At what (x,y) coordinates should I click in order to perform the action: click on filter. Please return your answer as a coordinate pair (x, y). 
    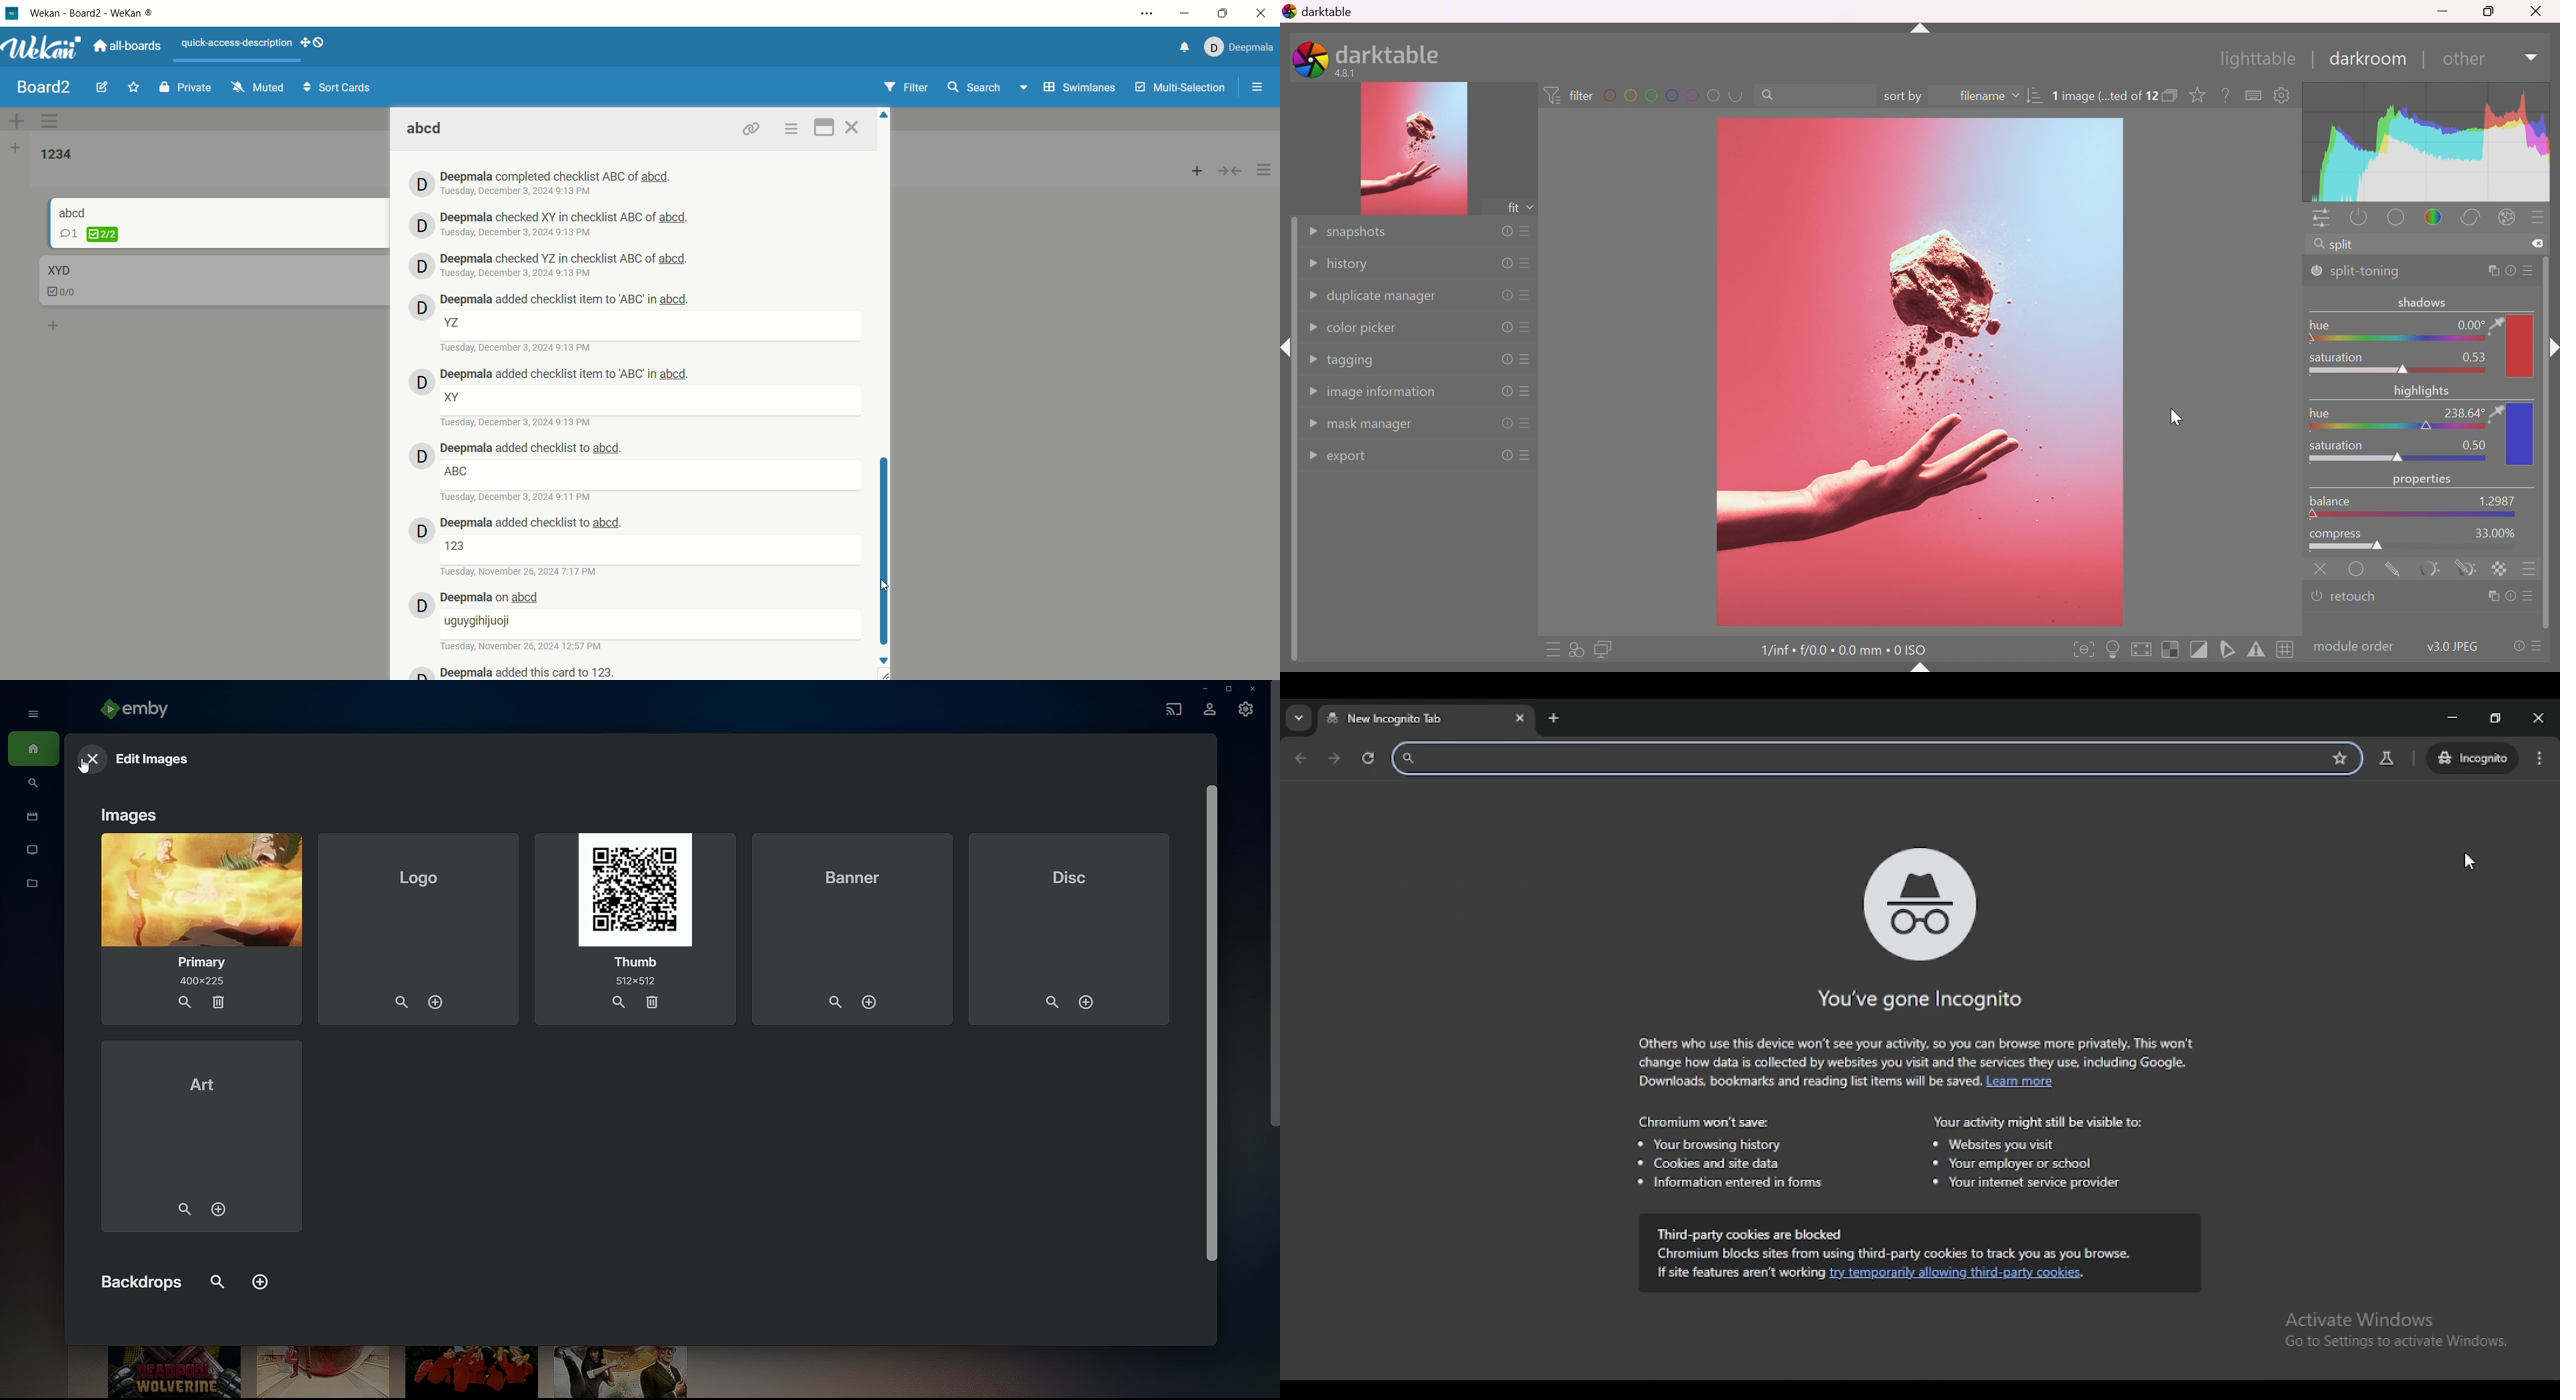
    Looking at the image, I should click on (910, 85).